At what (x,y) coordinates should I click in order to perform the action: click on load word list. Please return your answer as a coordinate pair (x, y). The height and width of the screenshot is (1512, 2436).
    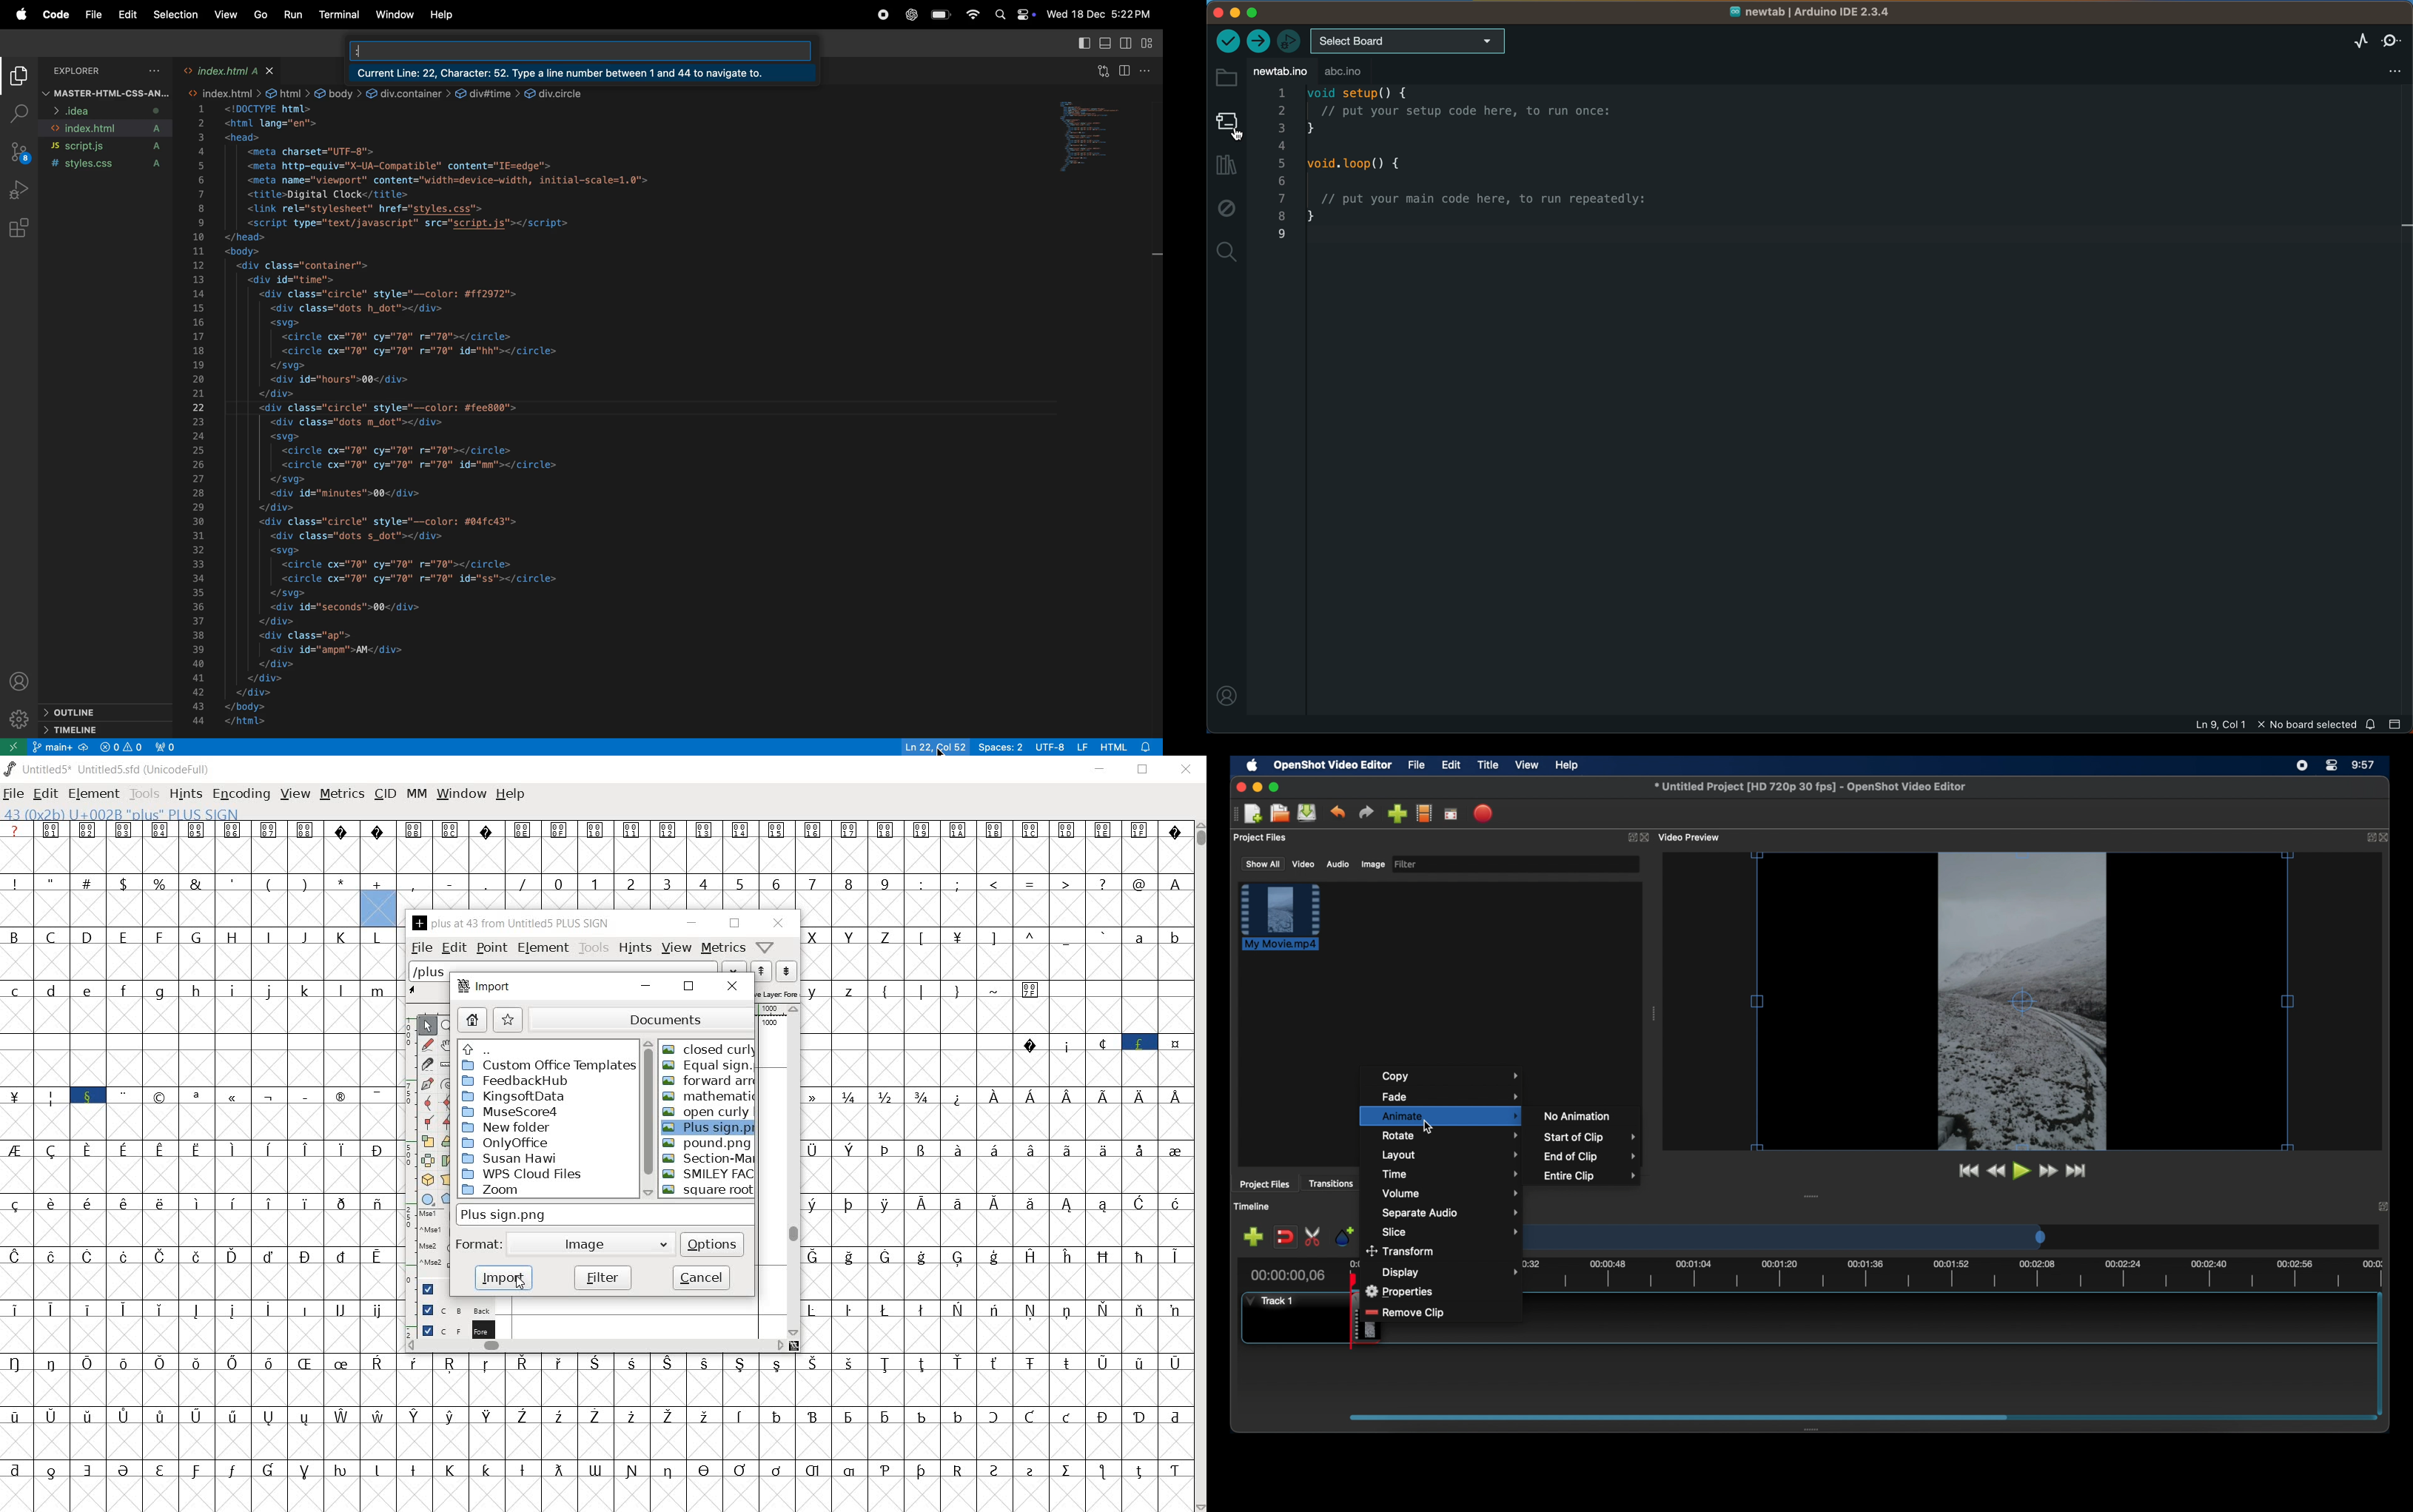
    Looking at the image, I should click on (577, 970).